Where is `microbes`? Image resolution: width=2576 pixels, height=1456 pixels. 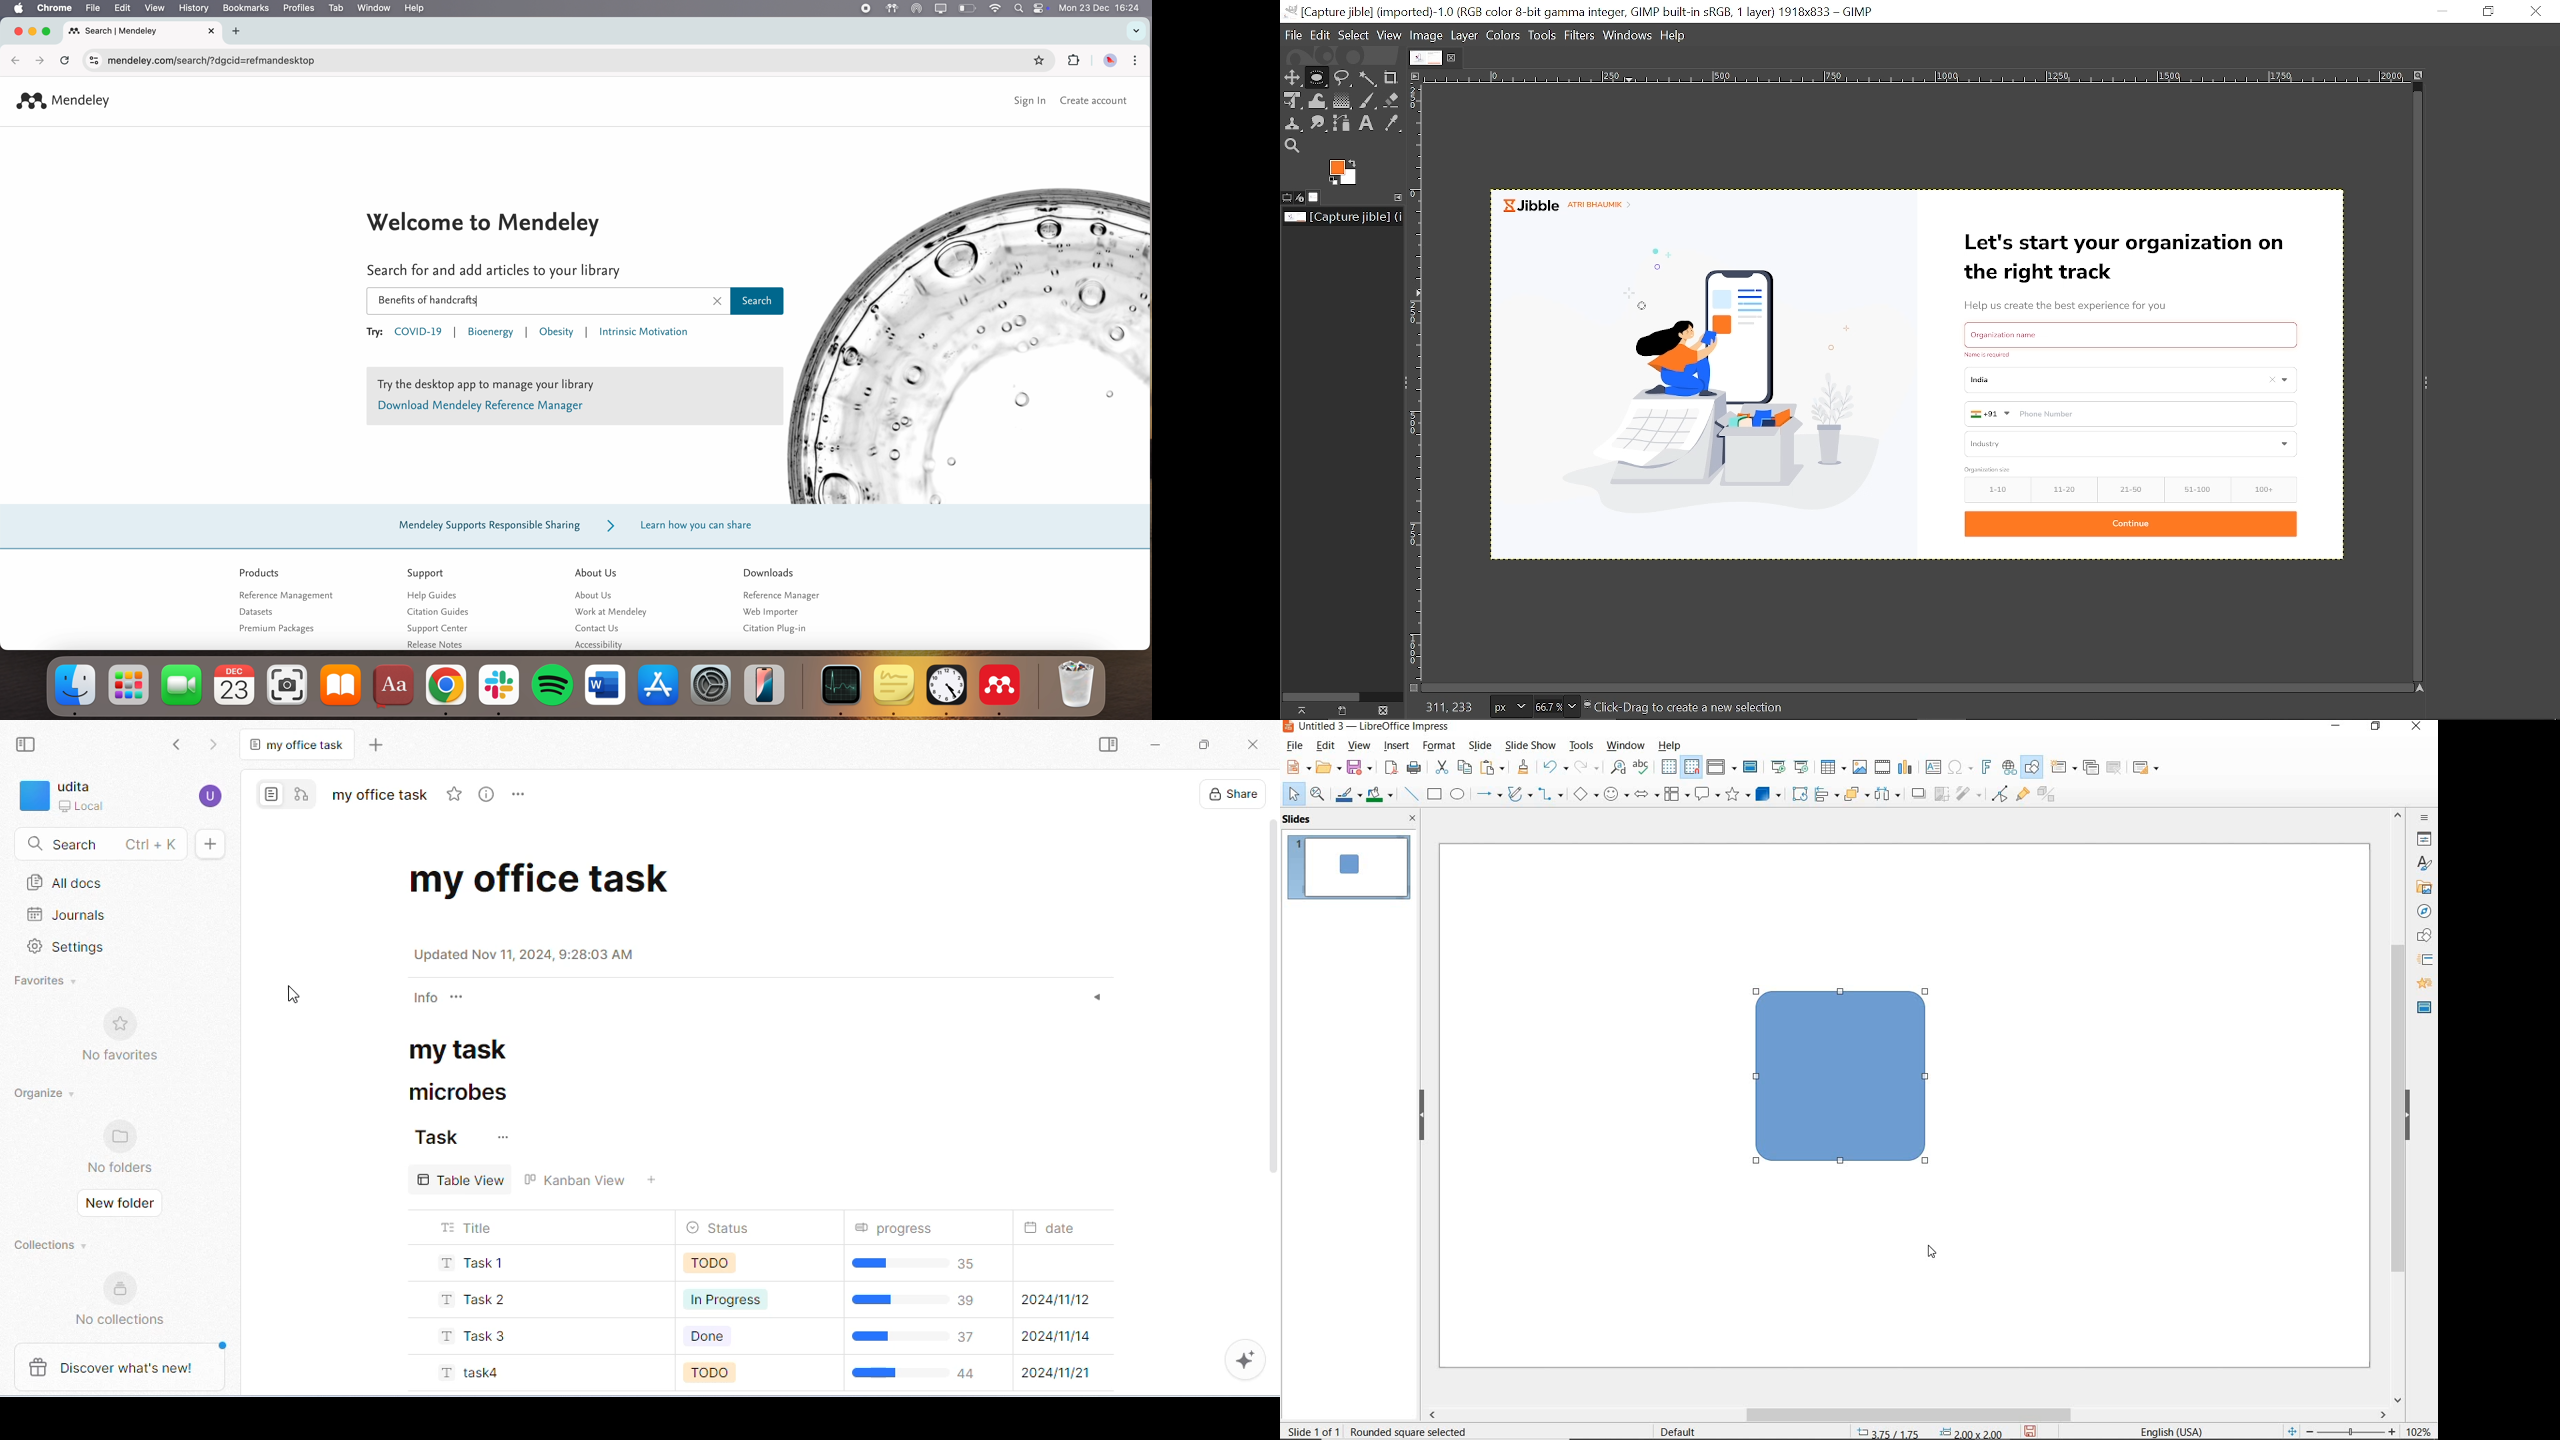
microbes is located at coordinates (453, 1093).